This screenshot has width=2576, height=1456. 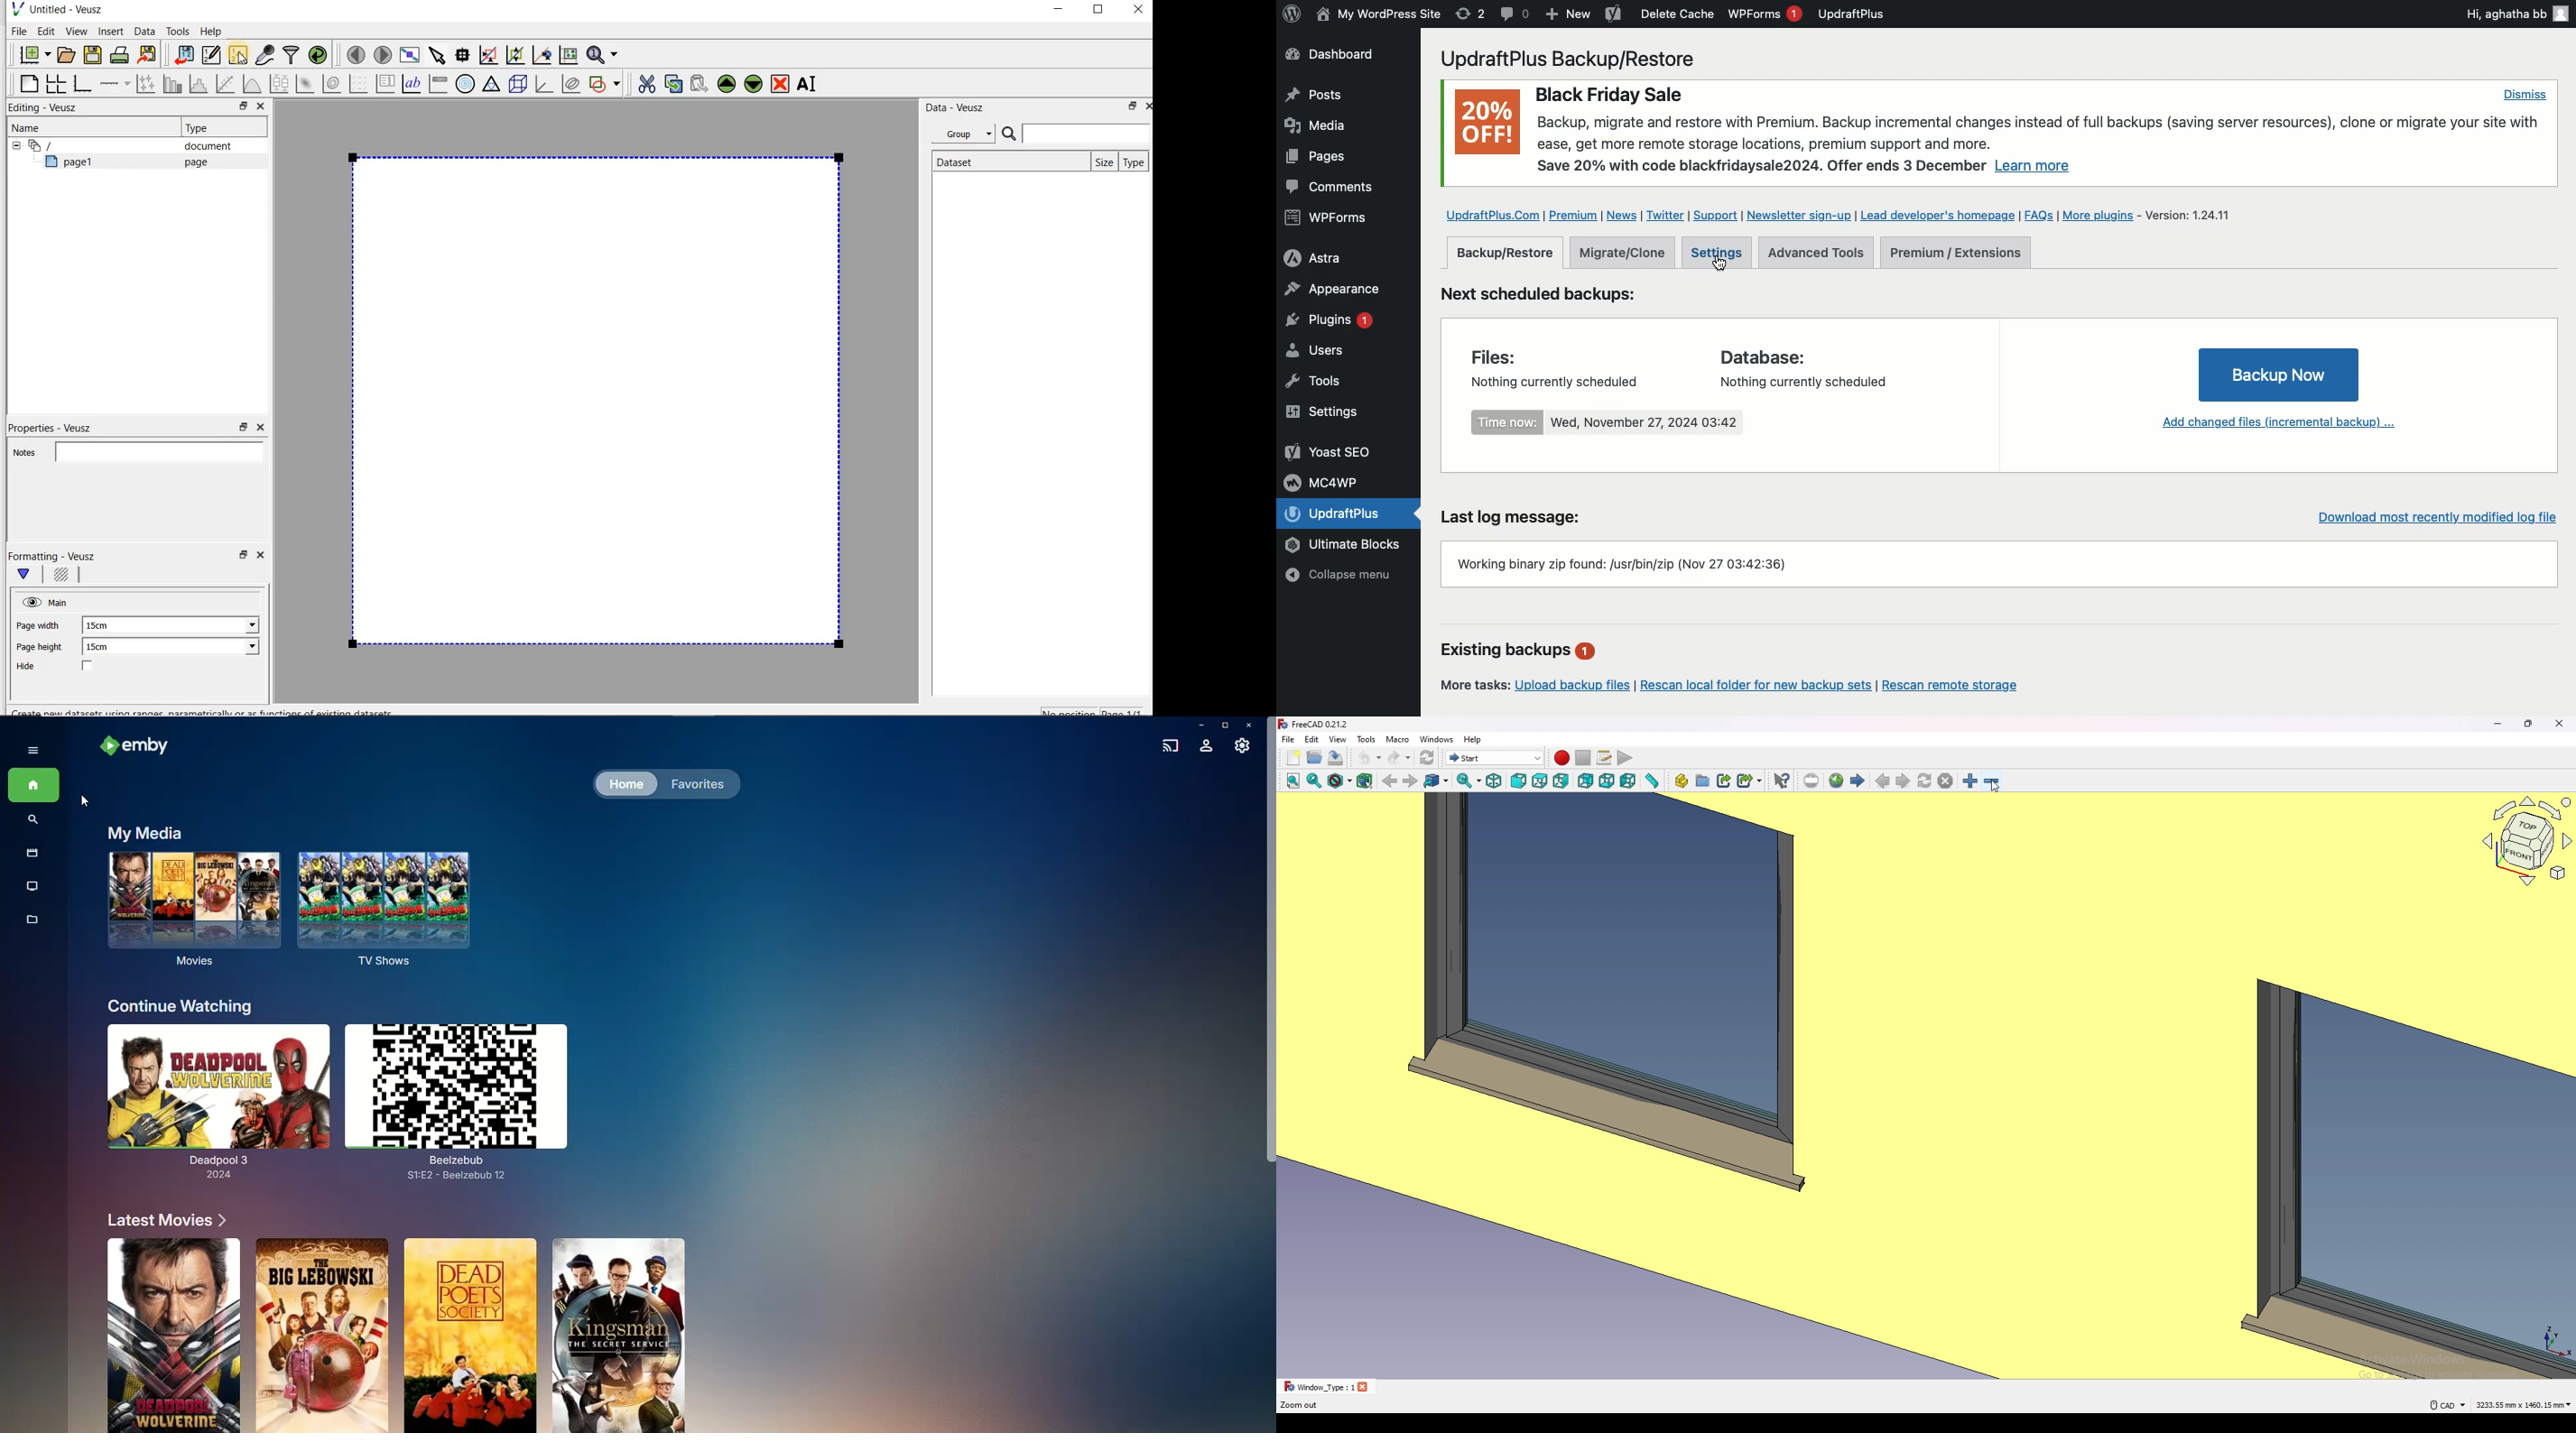 I want to click on Export to graphics format, so click(x=148, y=56).